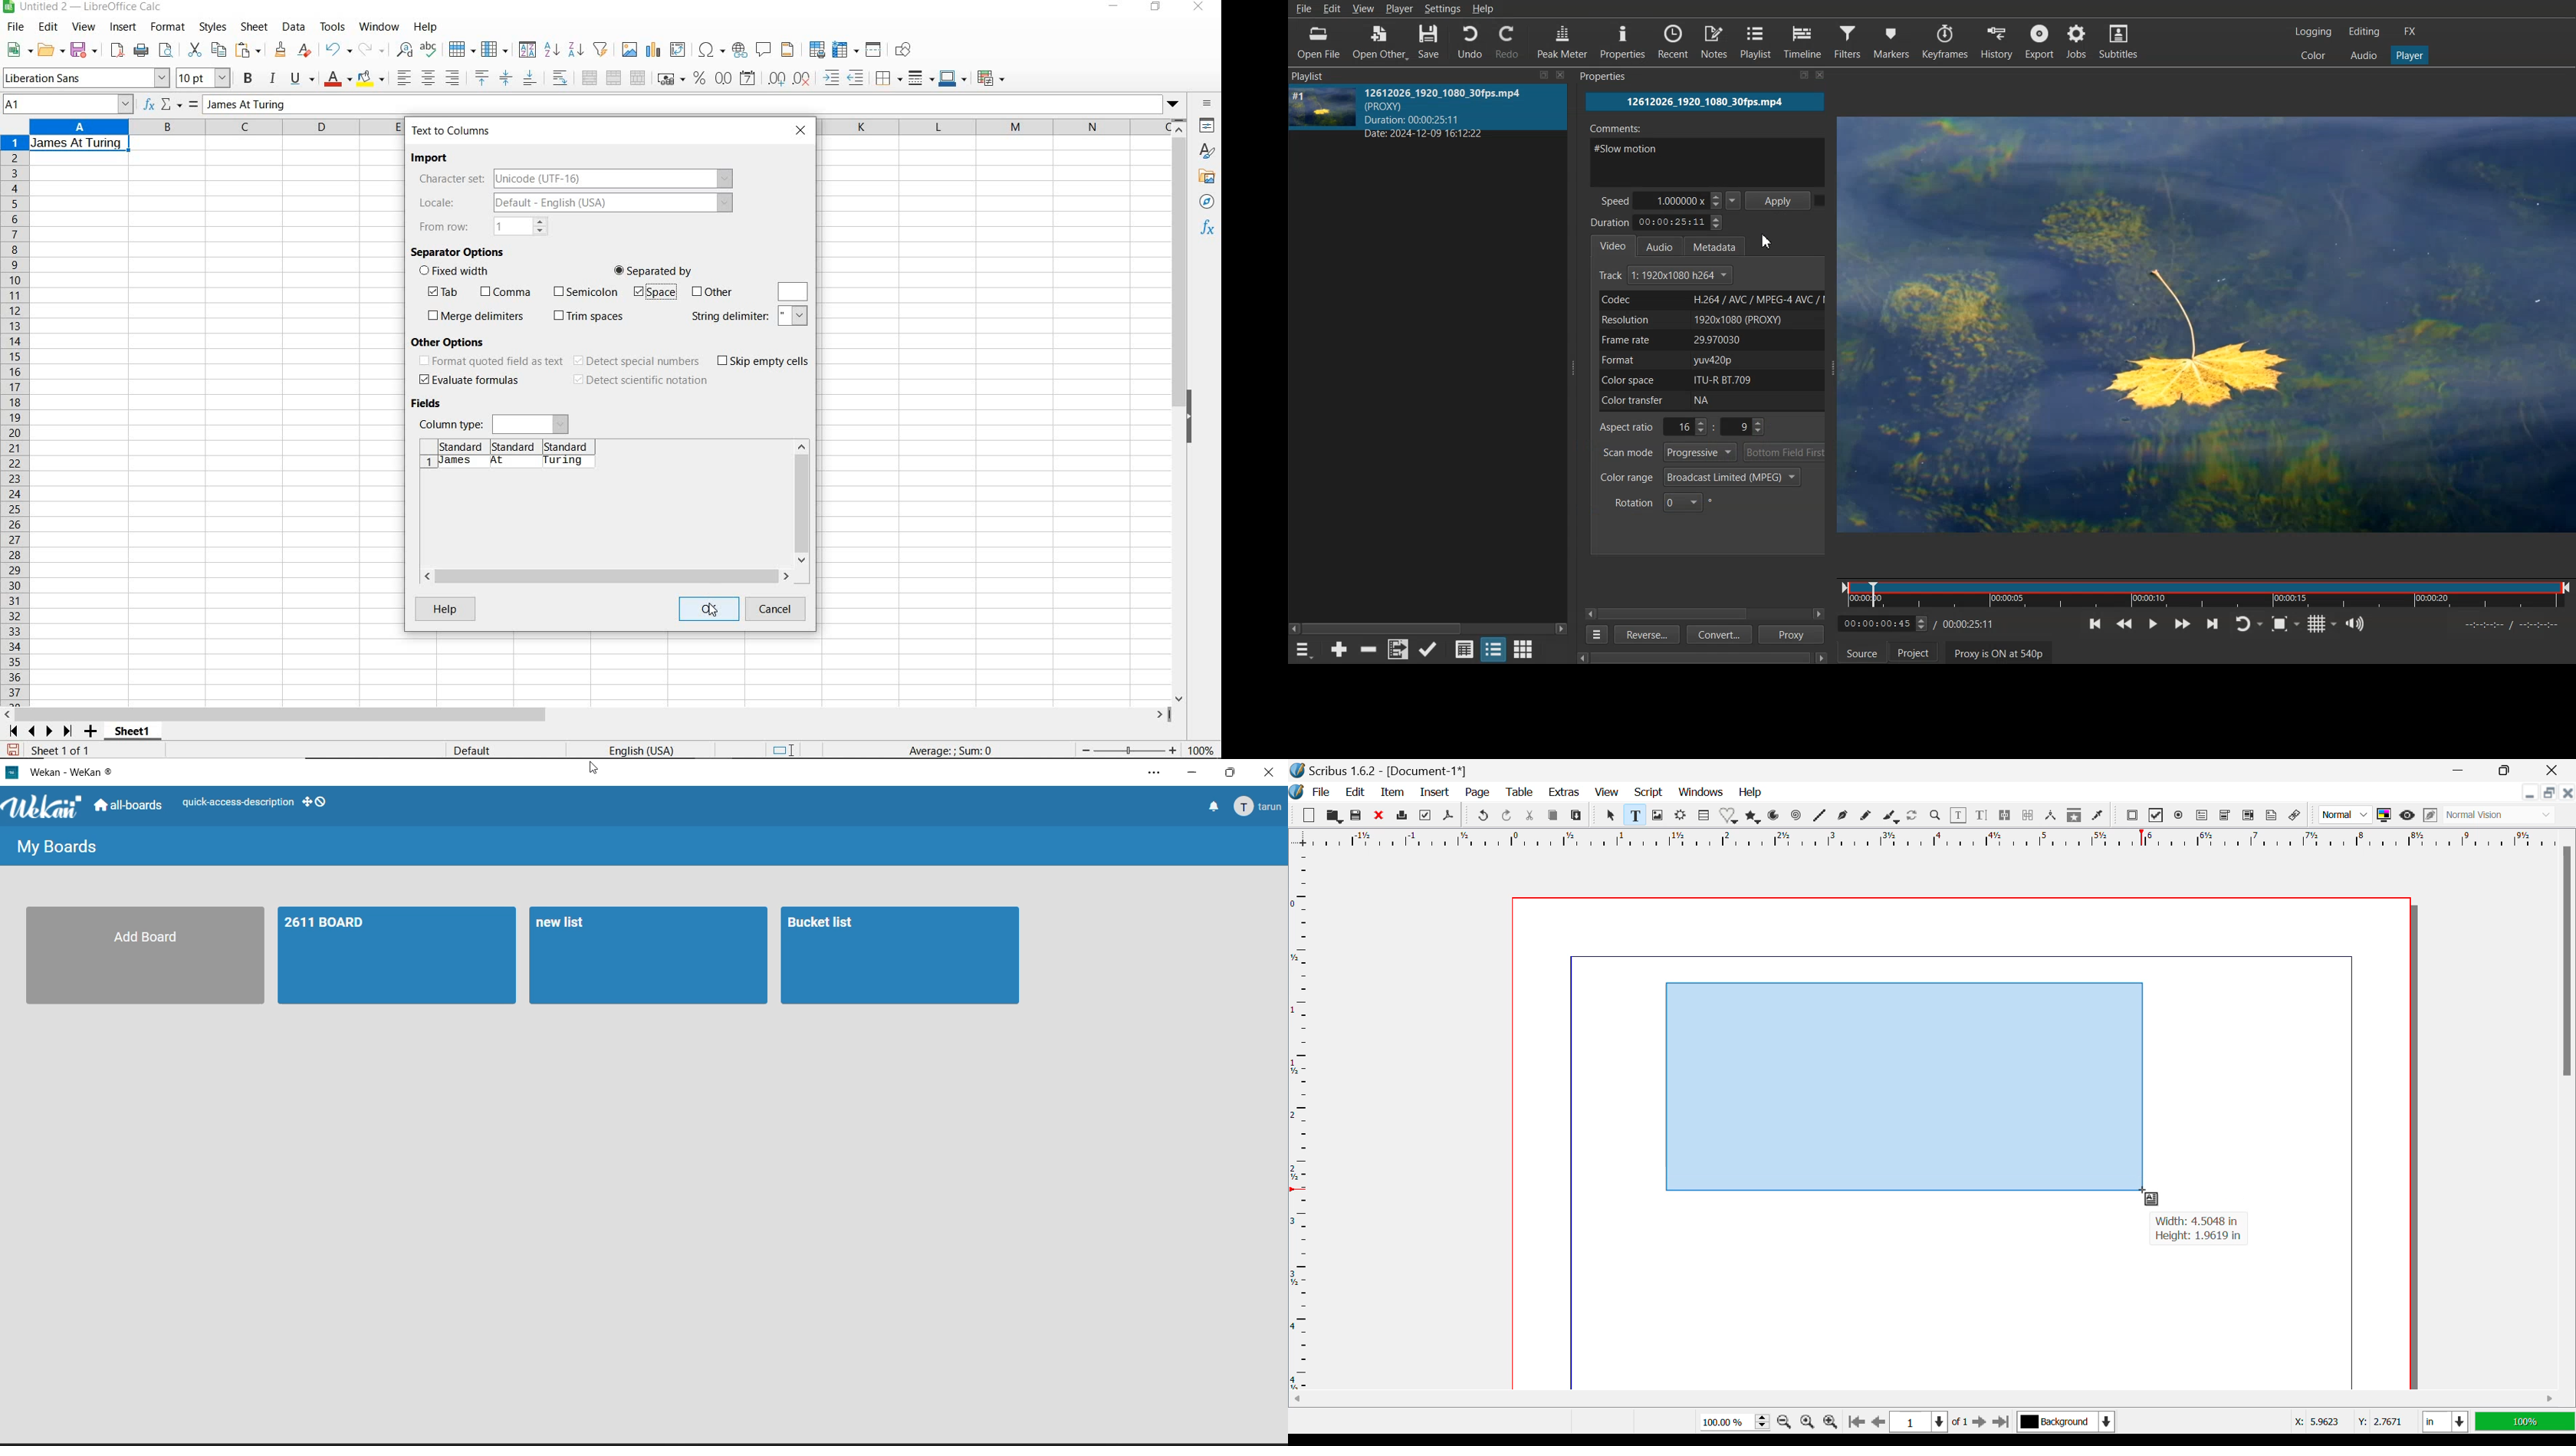 Image resolution: width=2576 pixels, height=1456 pixels. Describe the element at coordinates (1607, 793) in the screenshot. I see `View` at that location.